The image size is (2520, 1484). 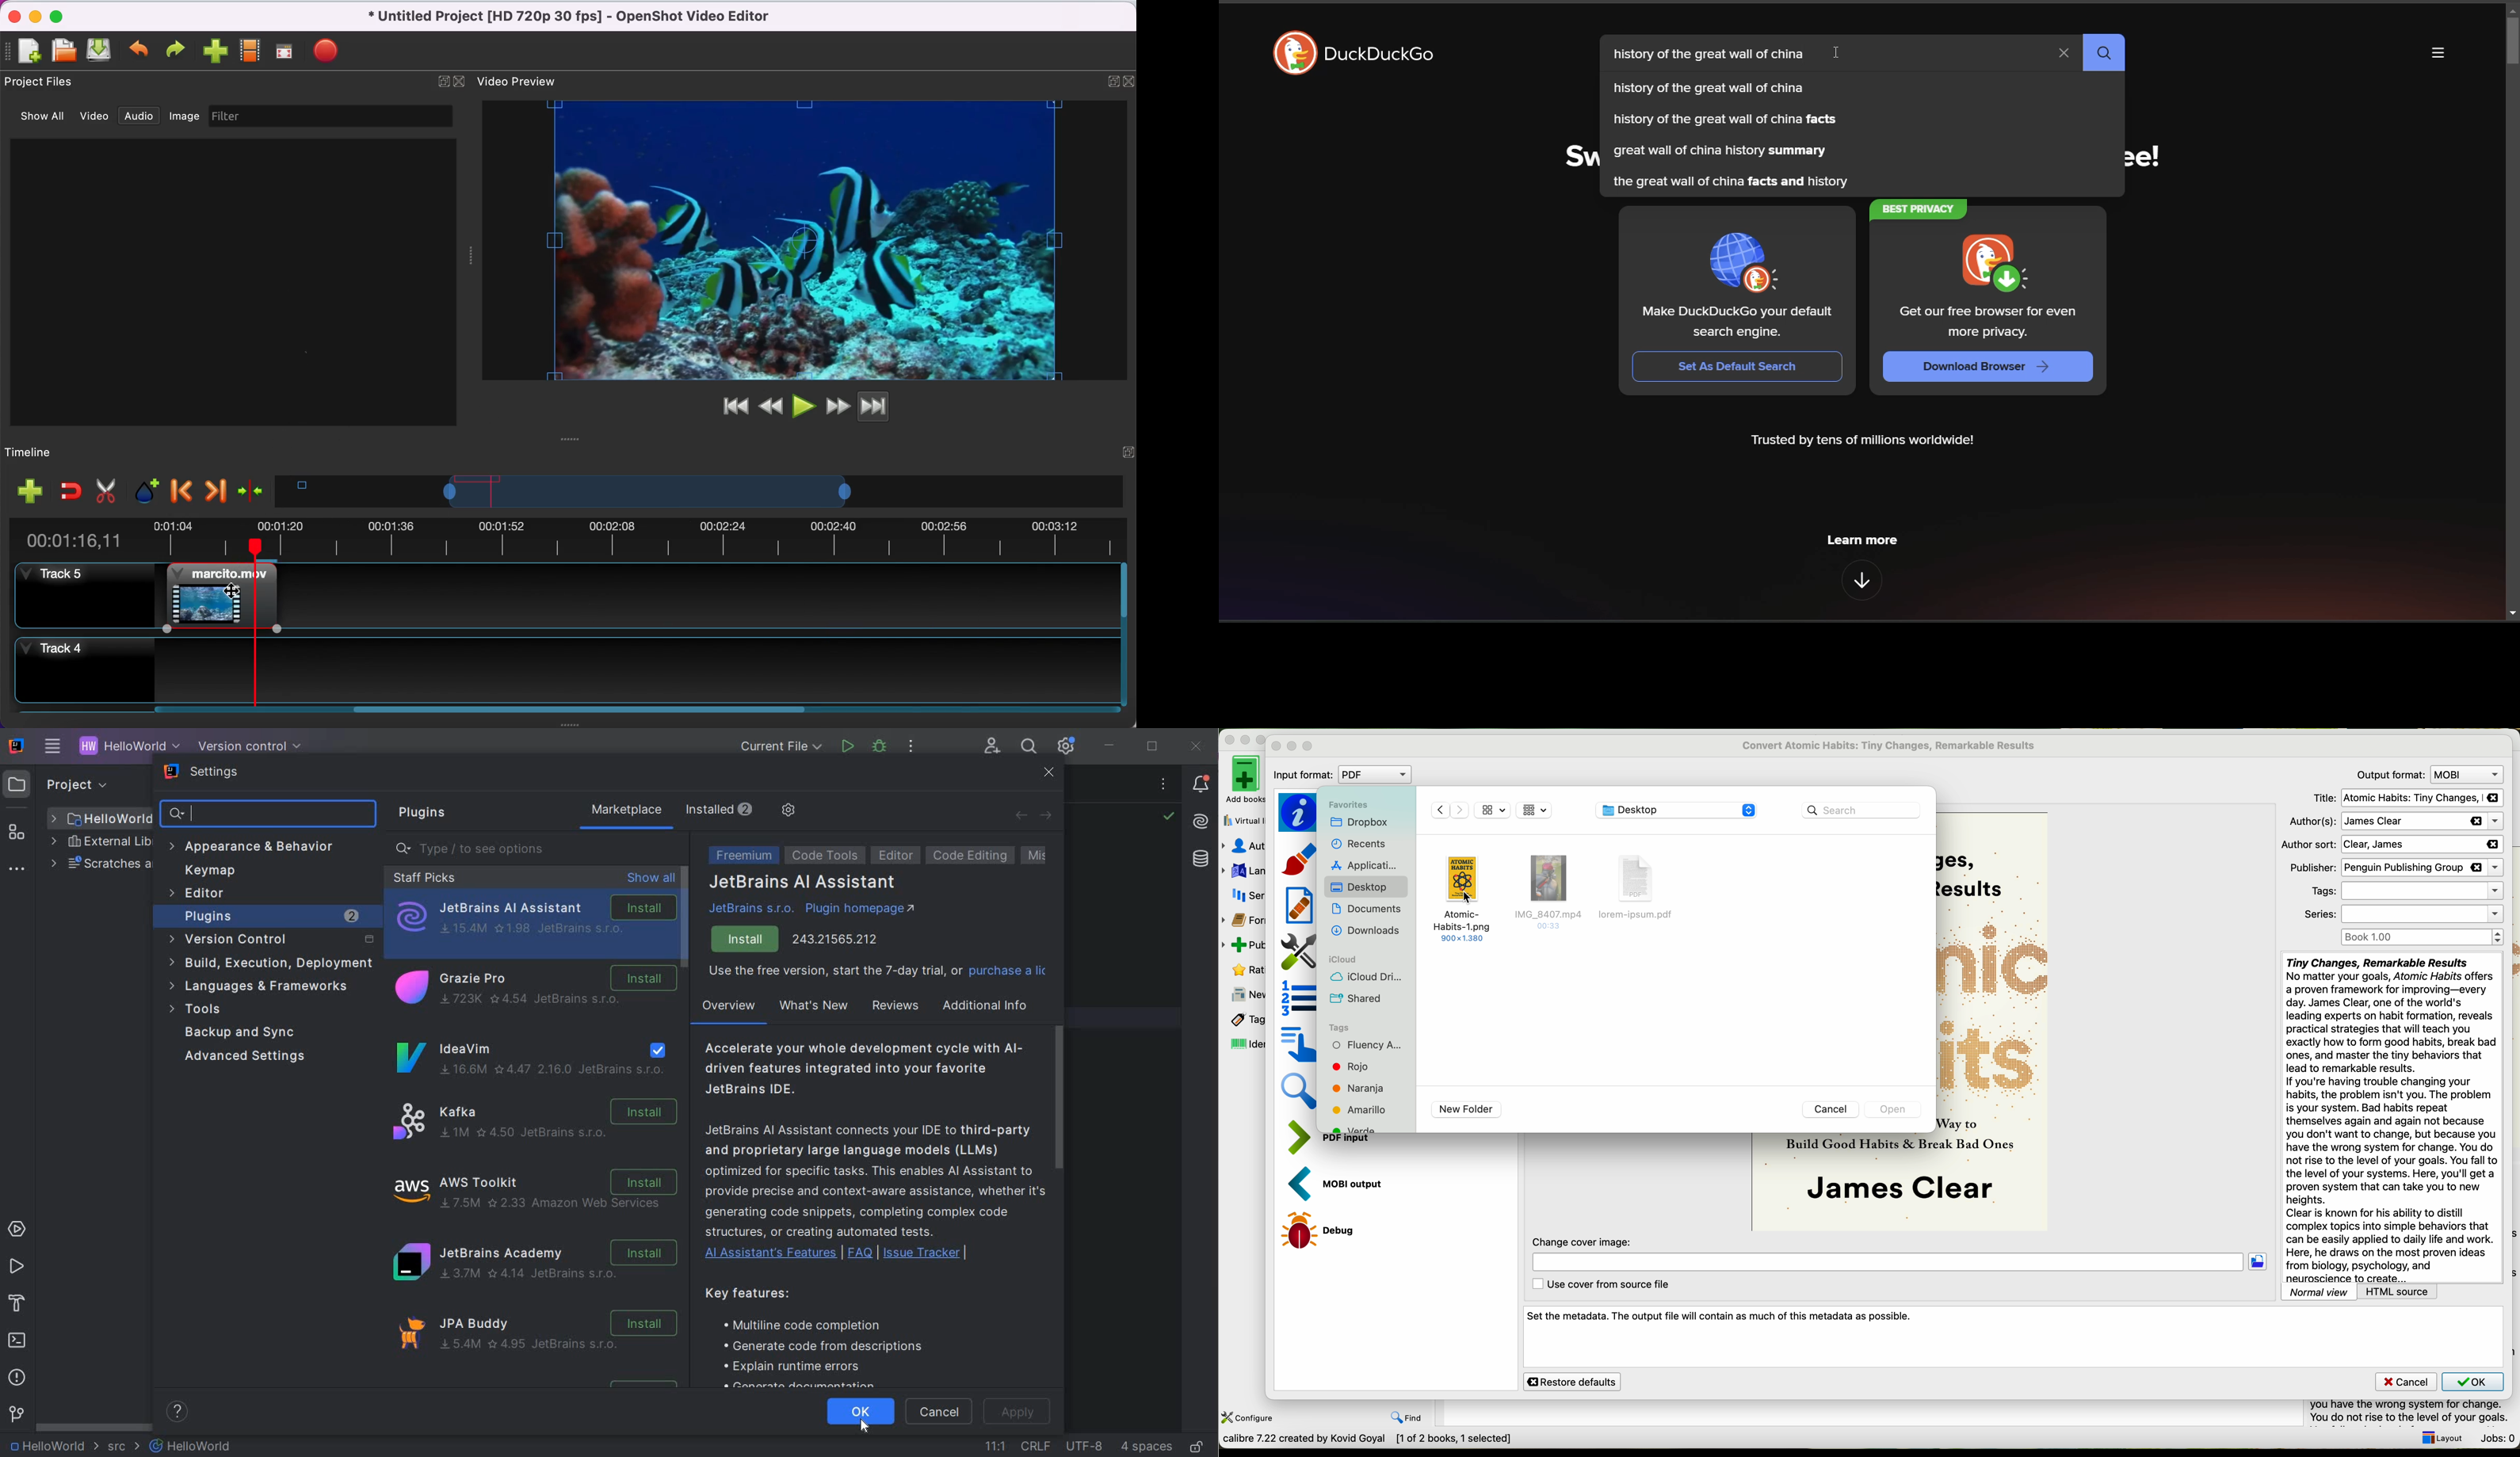 What do you see at coordinates (269, 940) in the screenshot?
I see `version control` at bounding box center [269, 940].